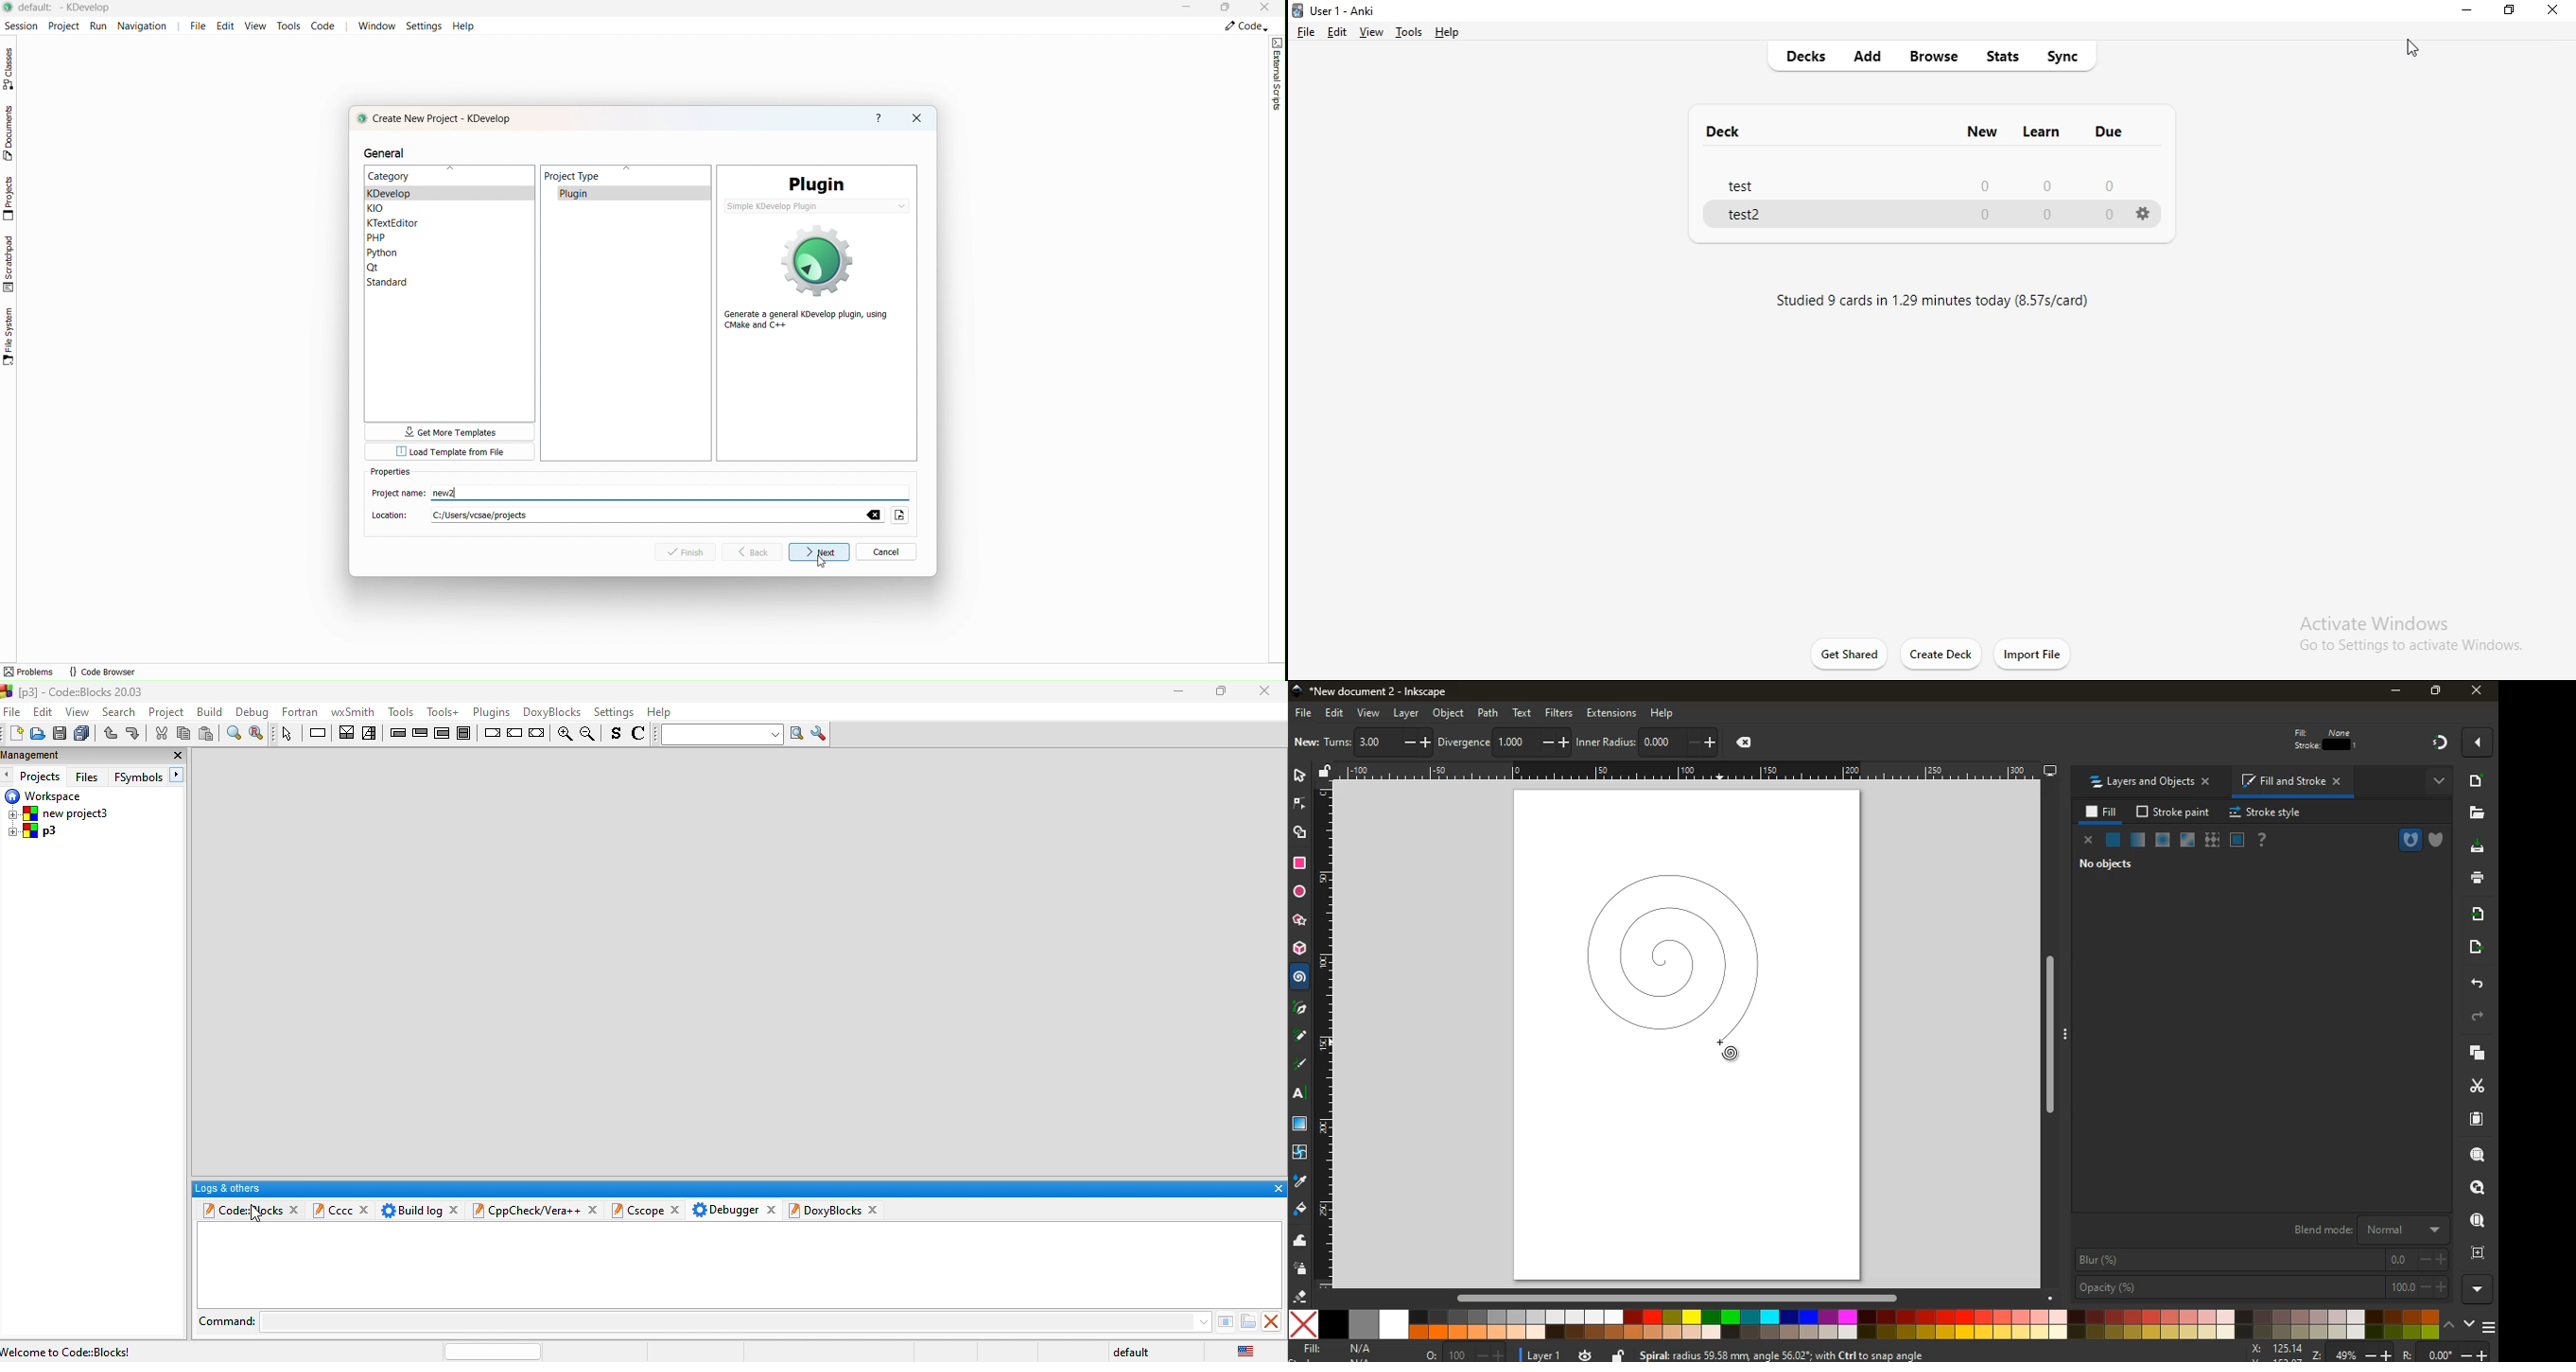  I want to click on code-blocks 20.03, so click(74, 690).